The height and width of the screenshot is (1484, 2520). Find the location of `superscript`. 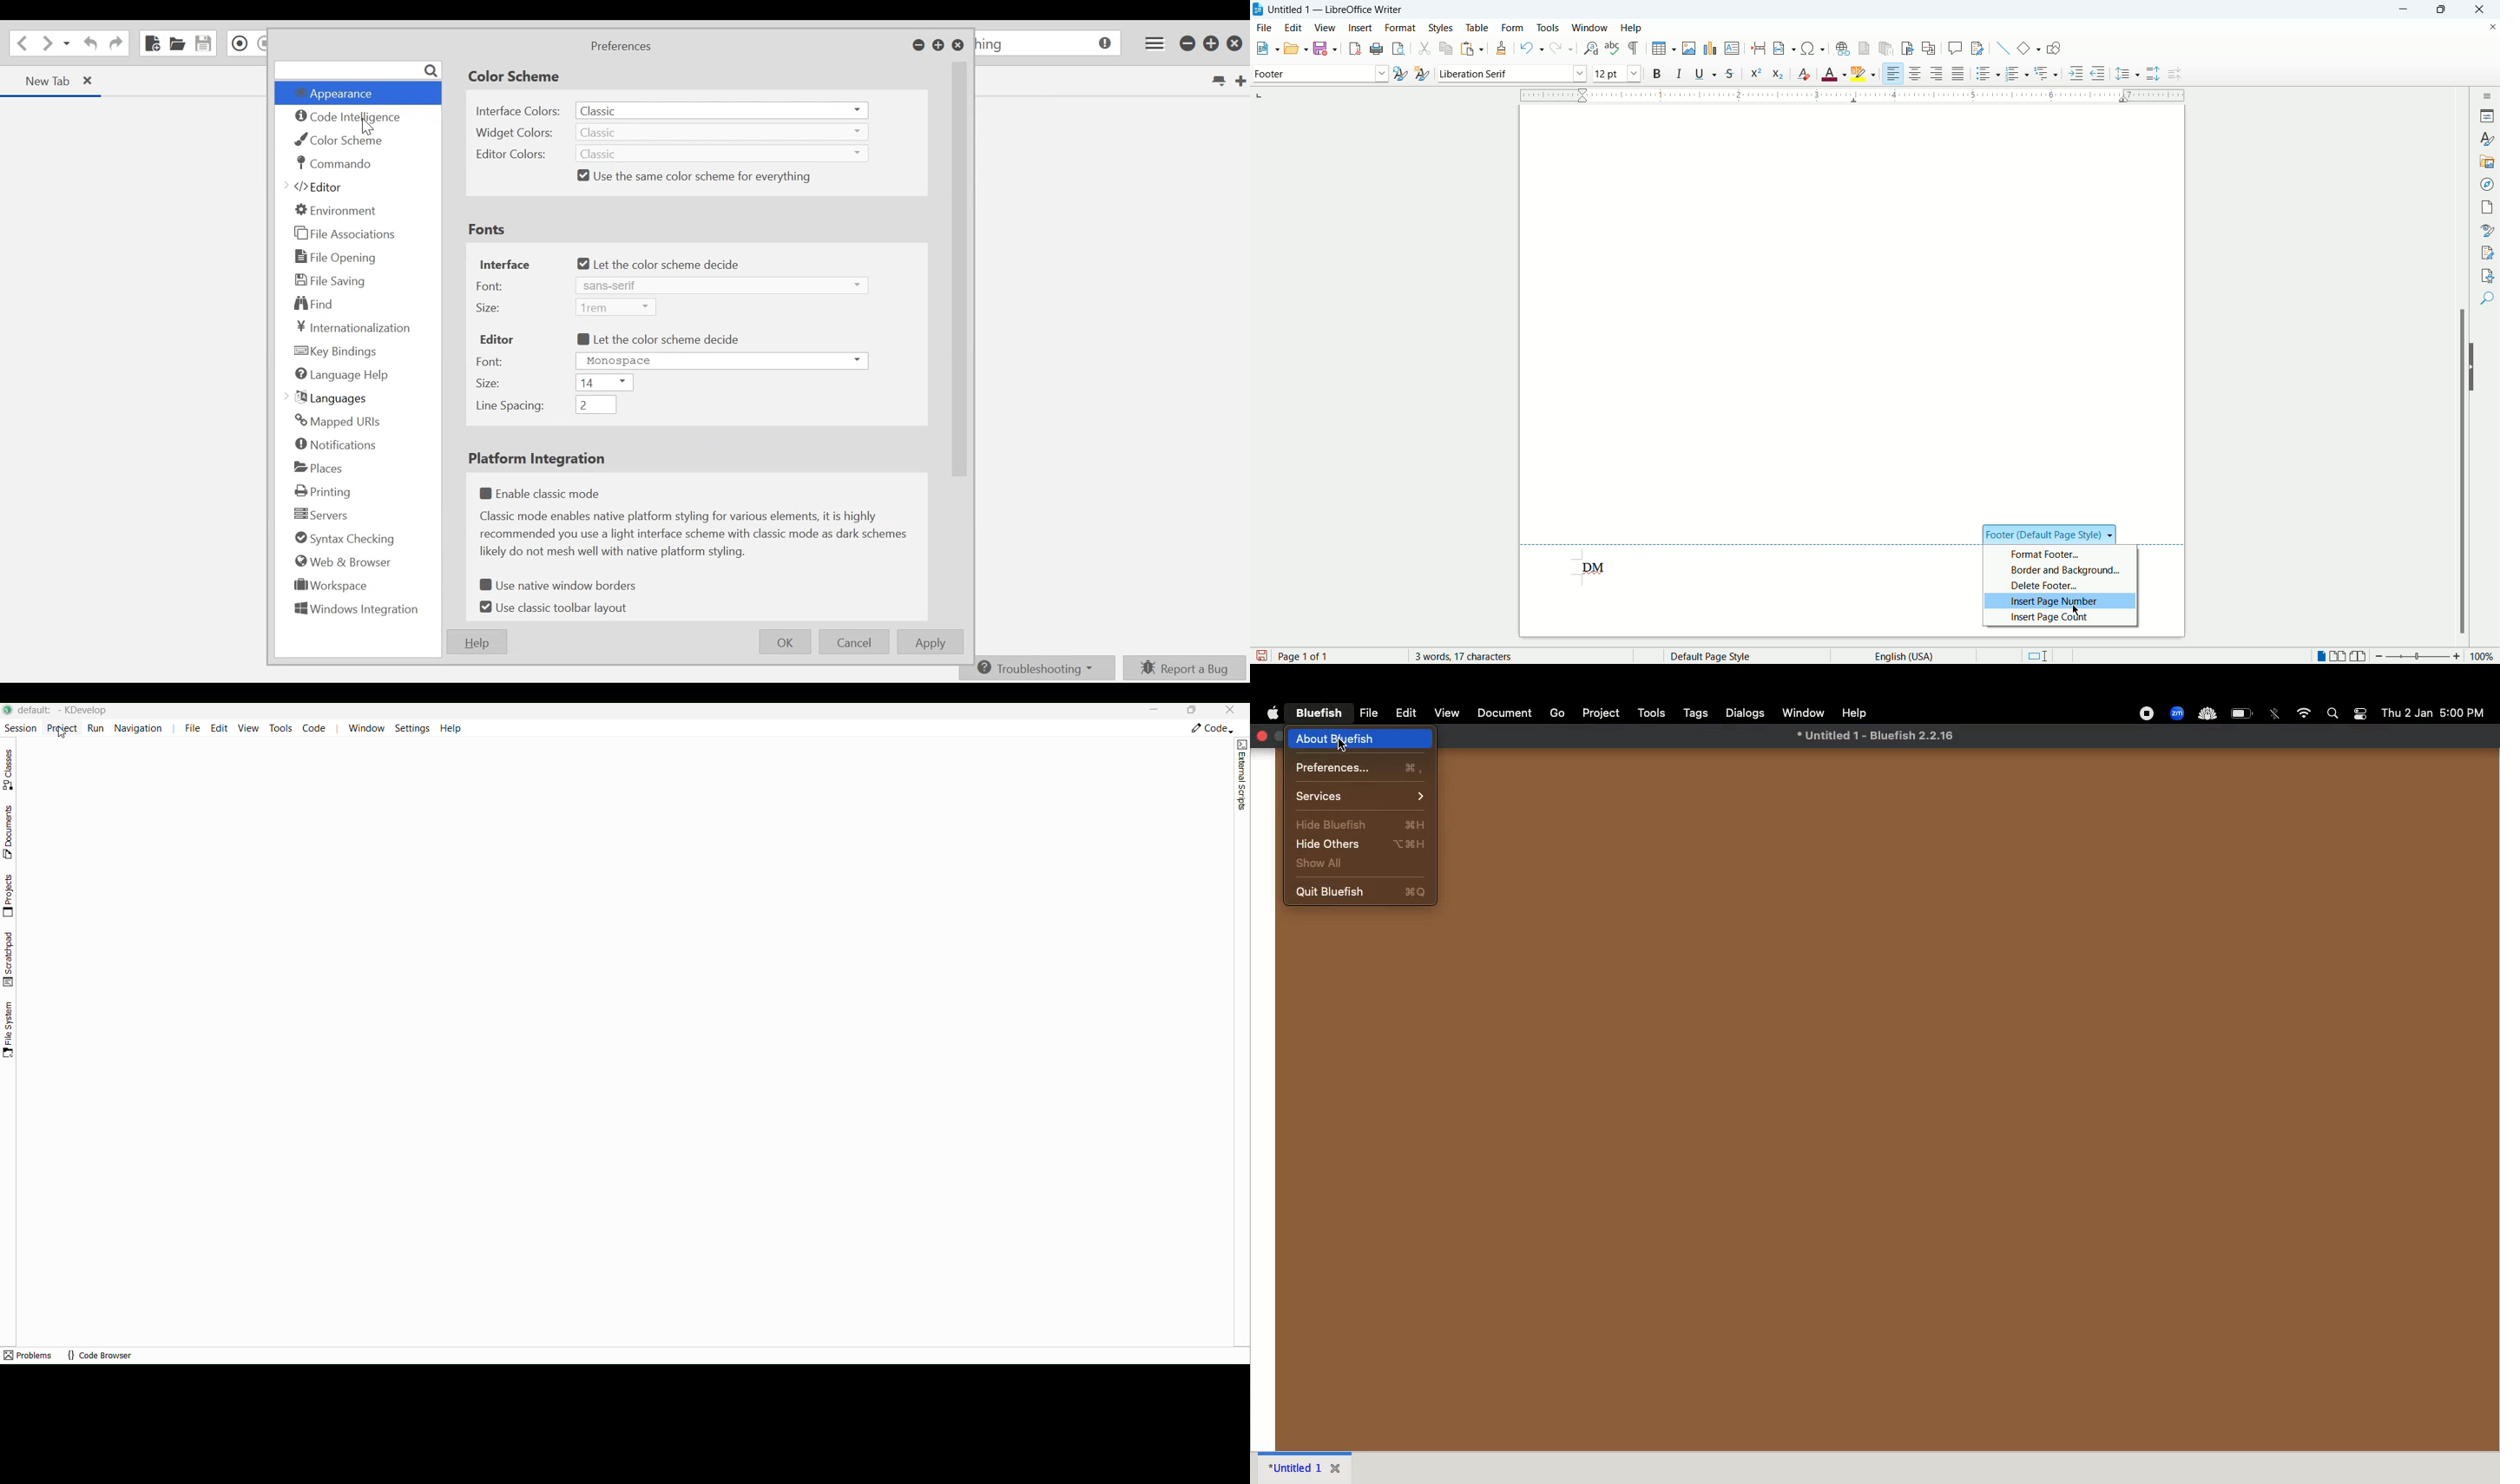

superscript is located at coordinates (1755, 72).